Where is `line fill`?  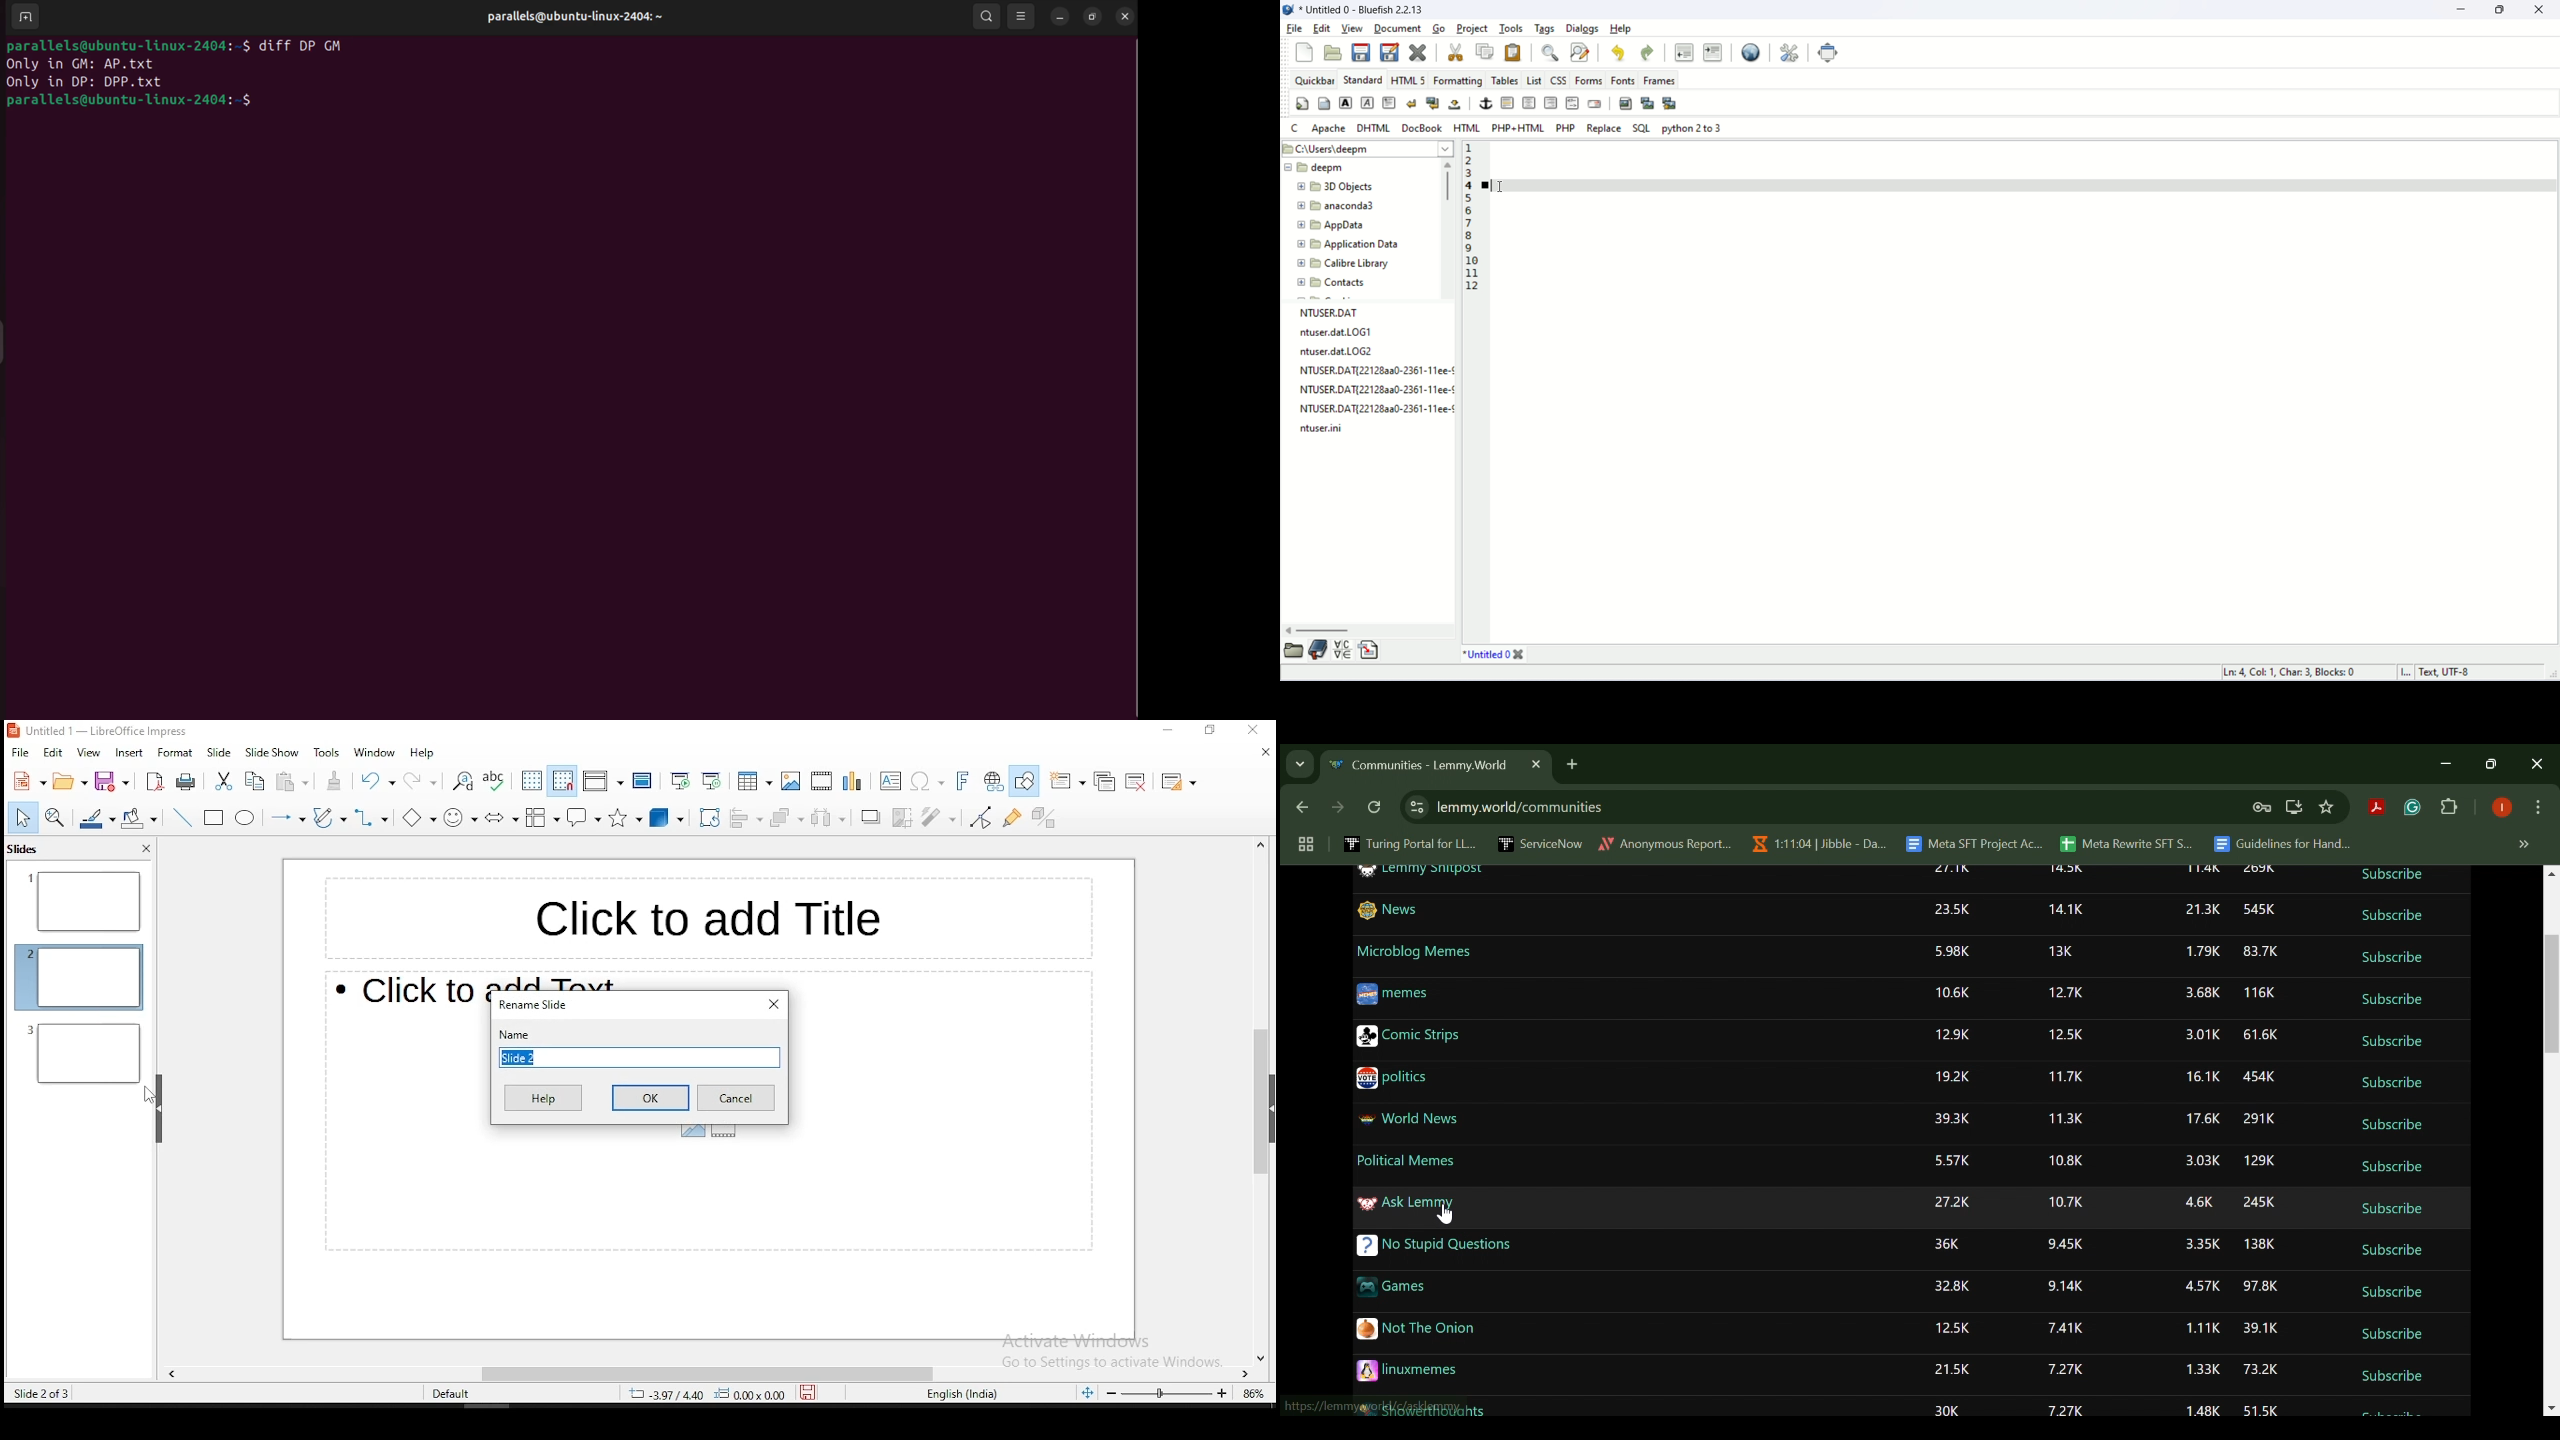
line fill is located at coordinates (95, 818).